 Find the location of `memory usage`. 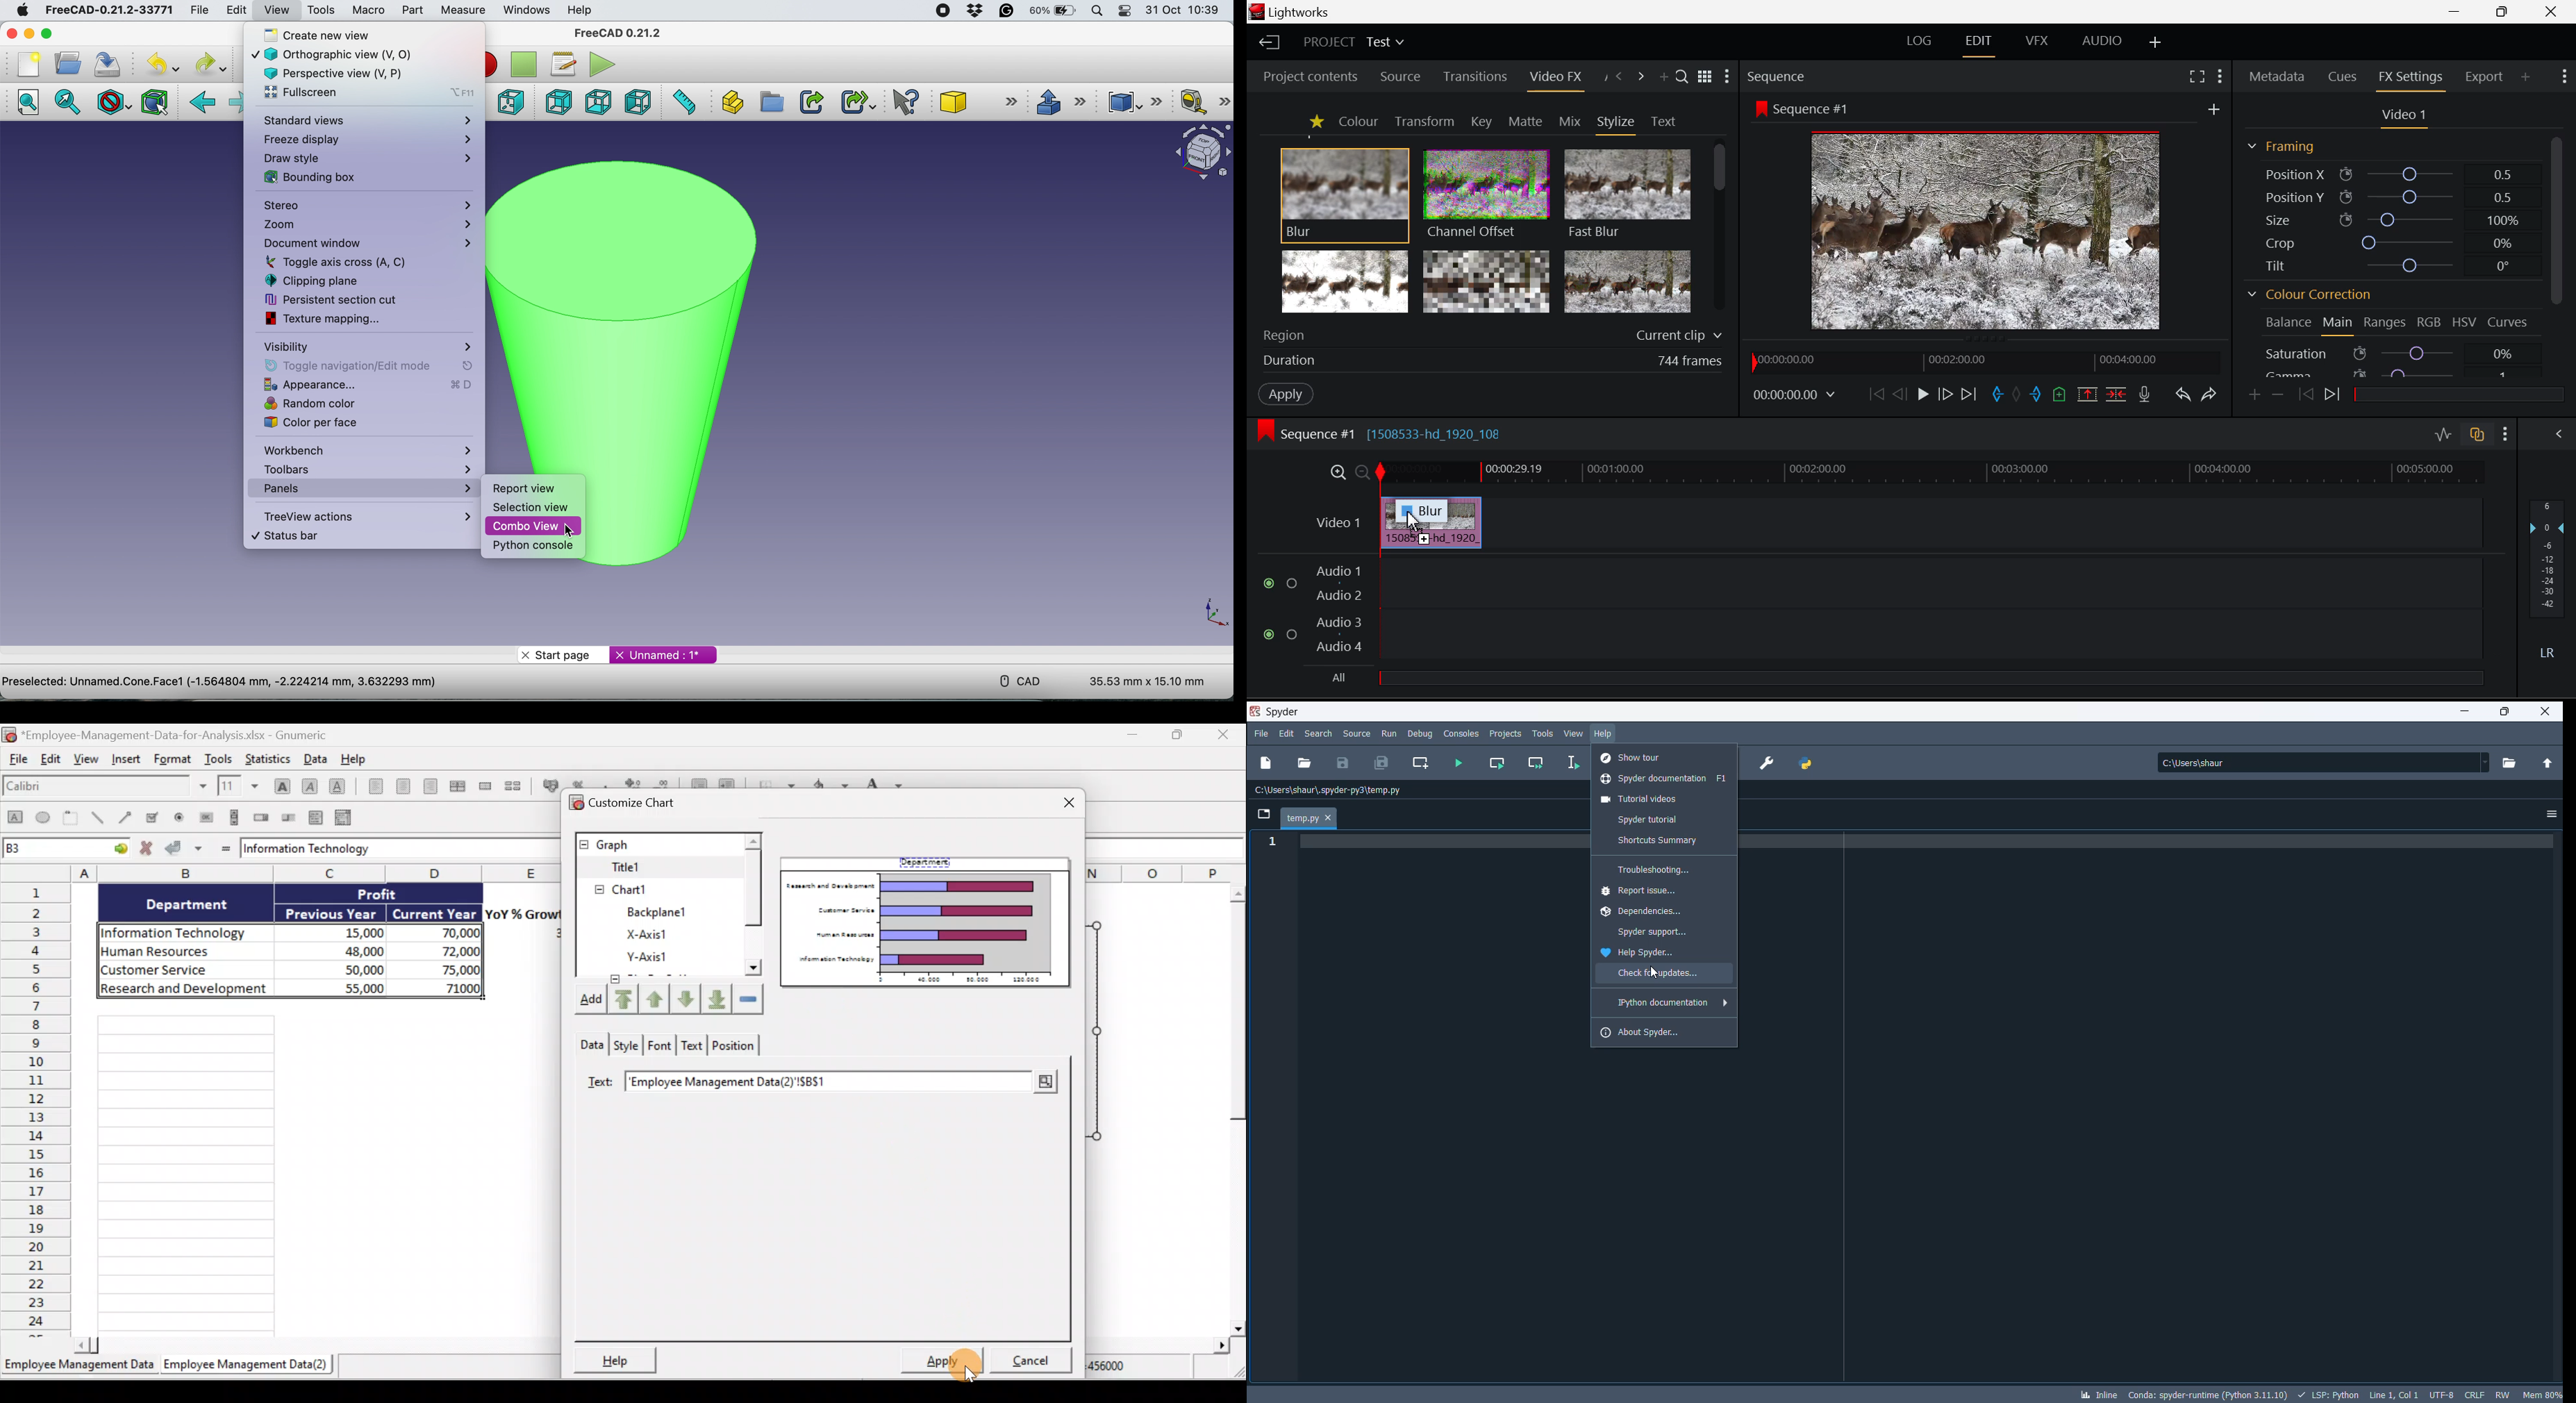

memory usage is located at coordinates (2543, 1394).